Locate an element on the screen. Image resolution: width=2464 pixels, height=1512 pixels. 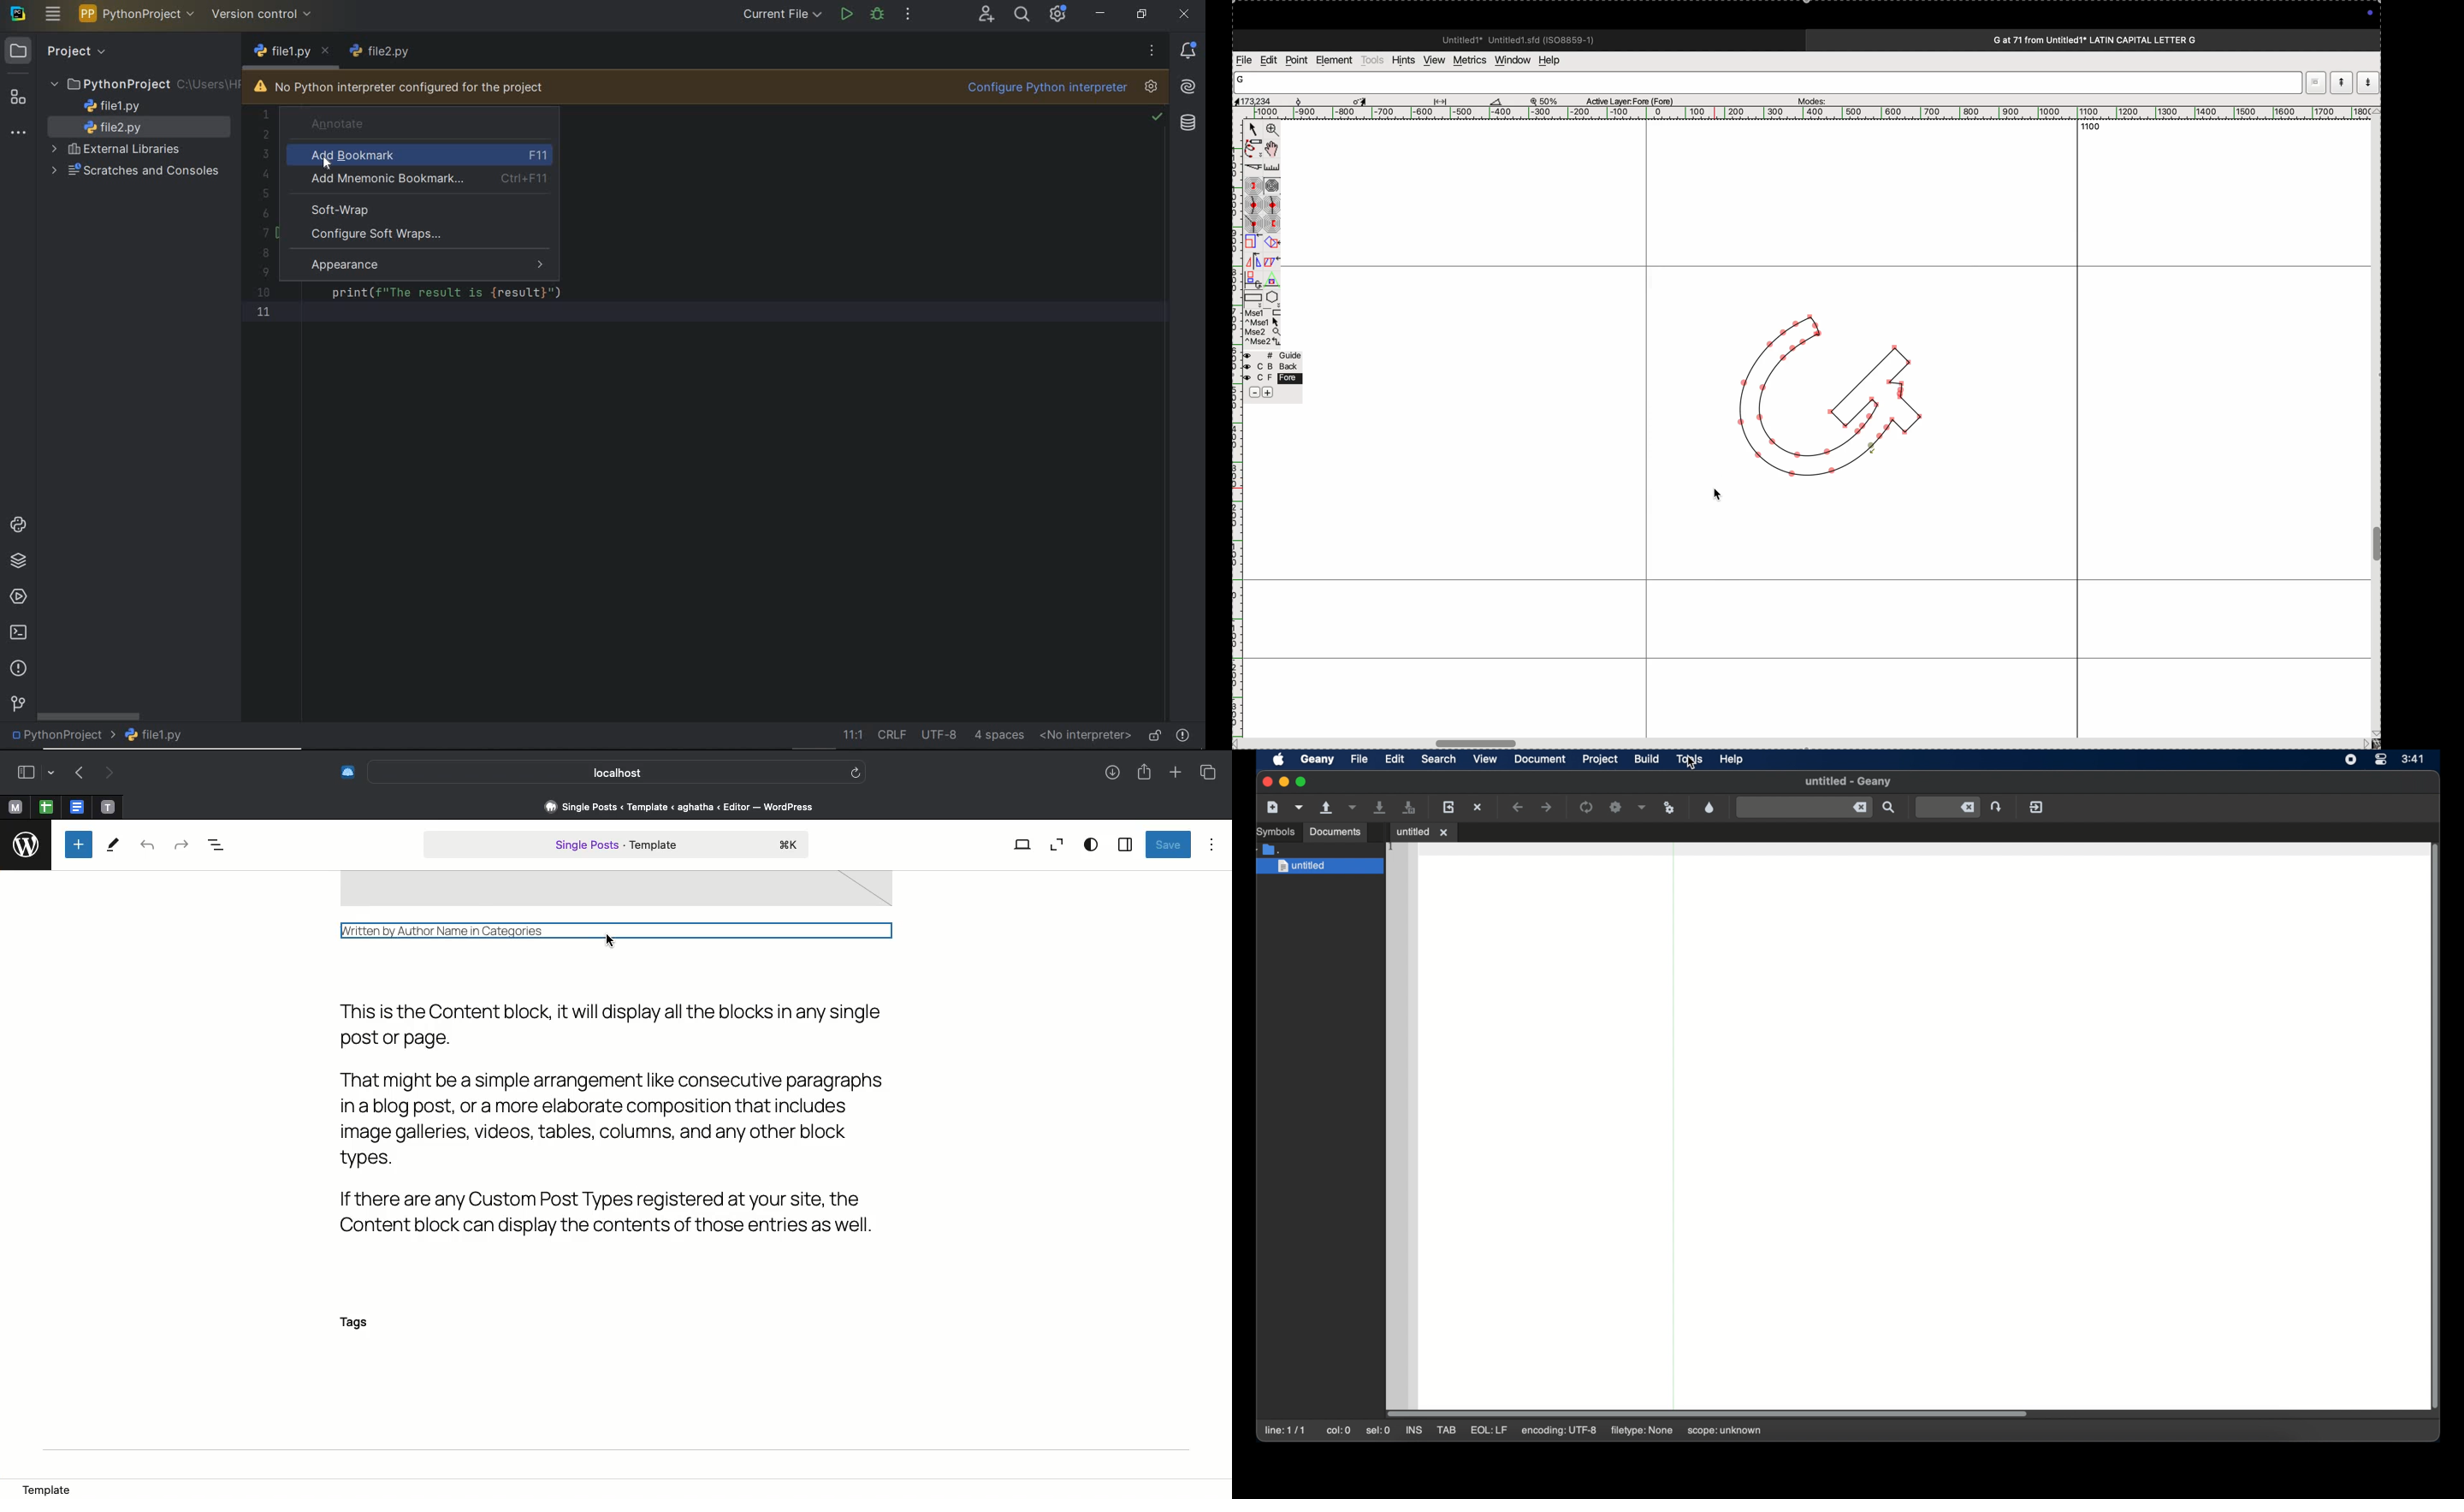
next constraint point is located at coordinates (1253, 186).